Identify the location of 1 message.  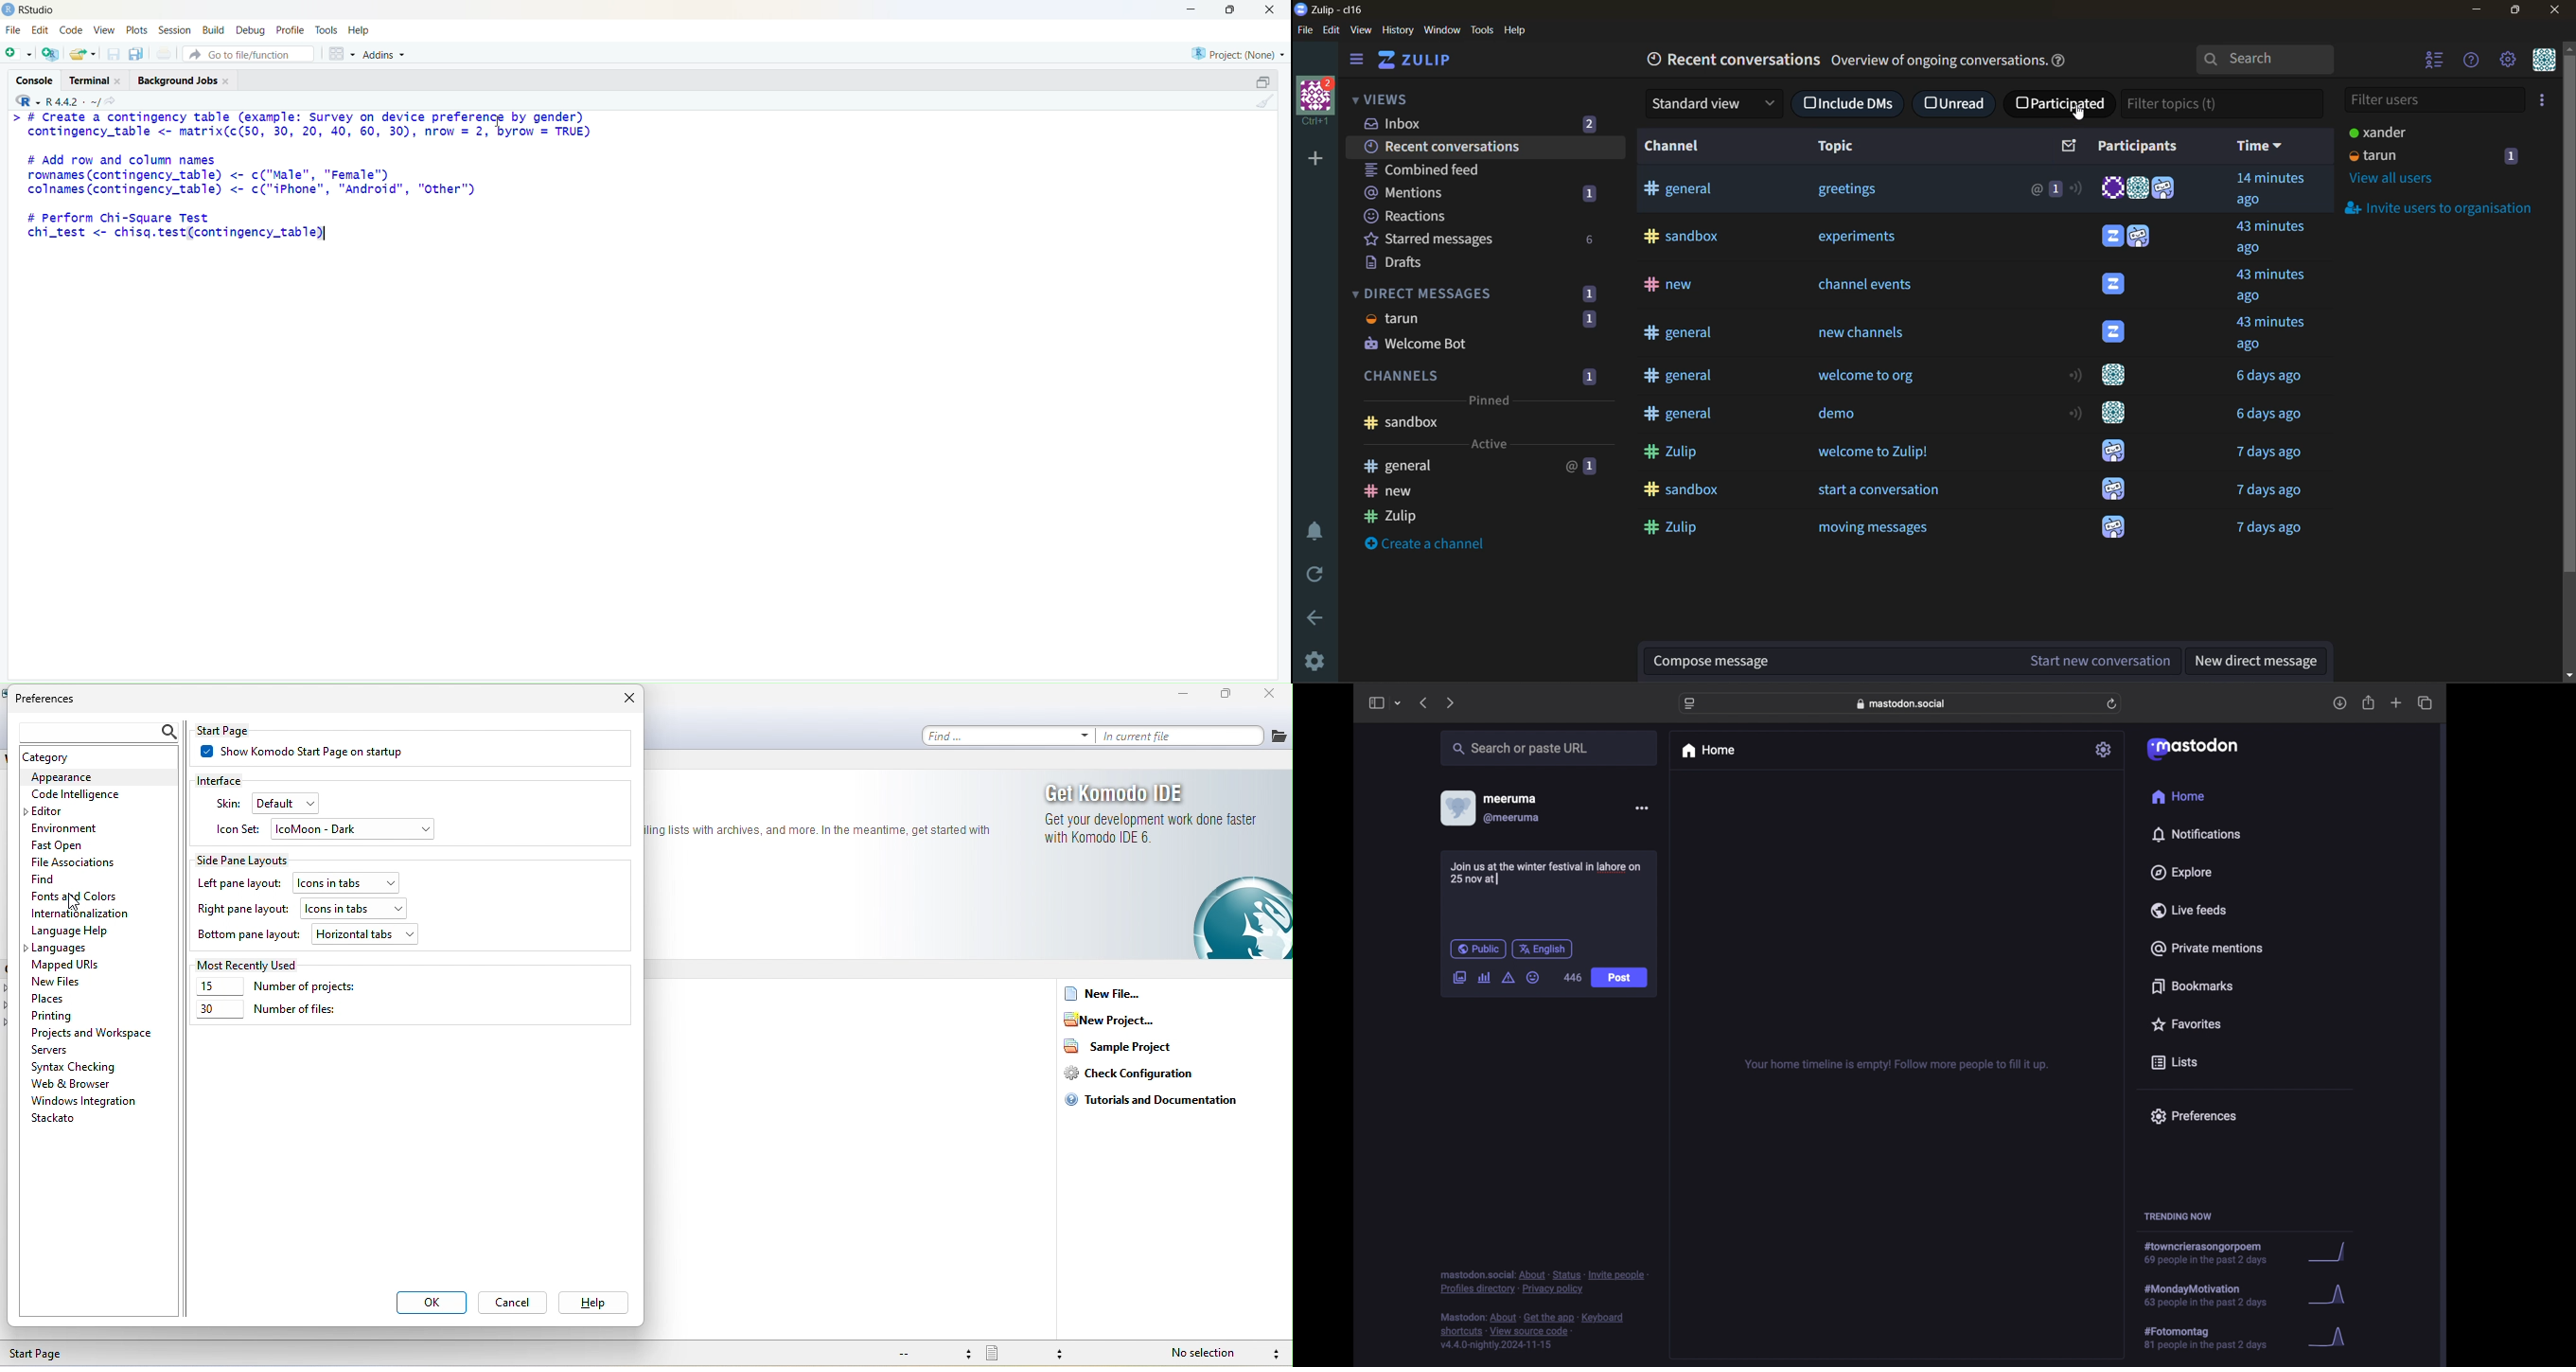
(2056, 188).